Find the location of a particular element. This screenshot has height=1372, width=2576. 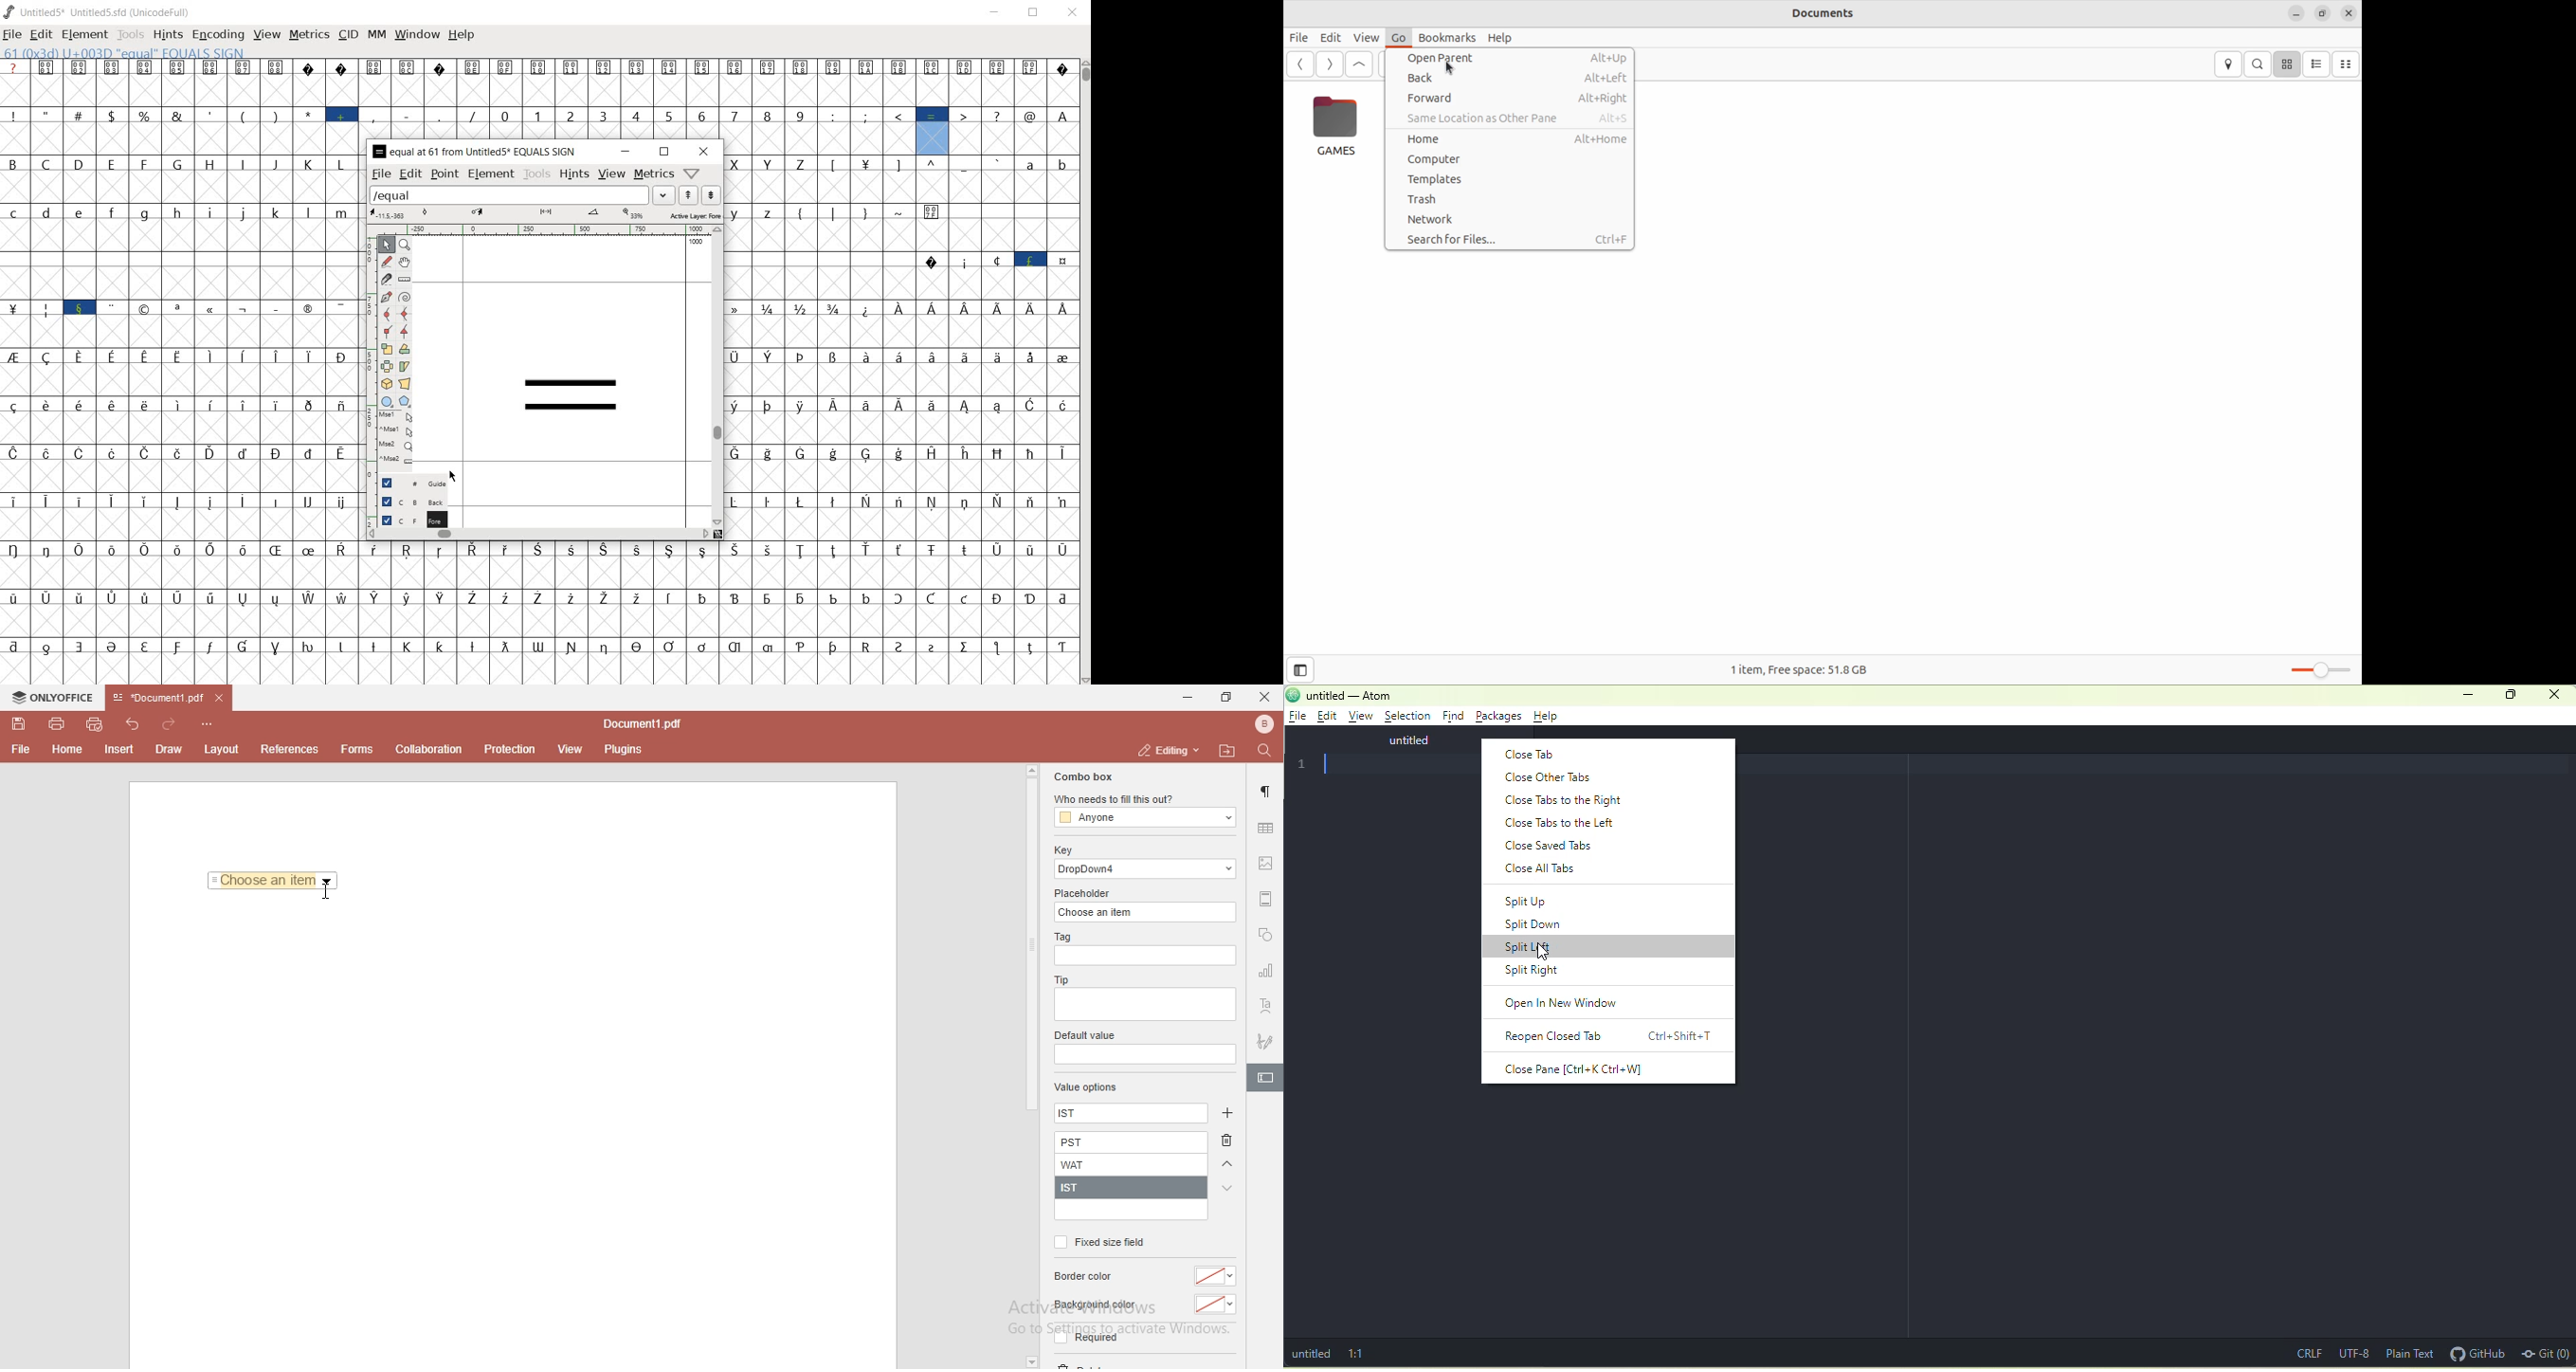

show the next word on the list is located at coordinates (688, 195).